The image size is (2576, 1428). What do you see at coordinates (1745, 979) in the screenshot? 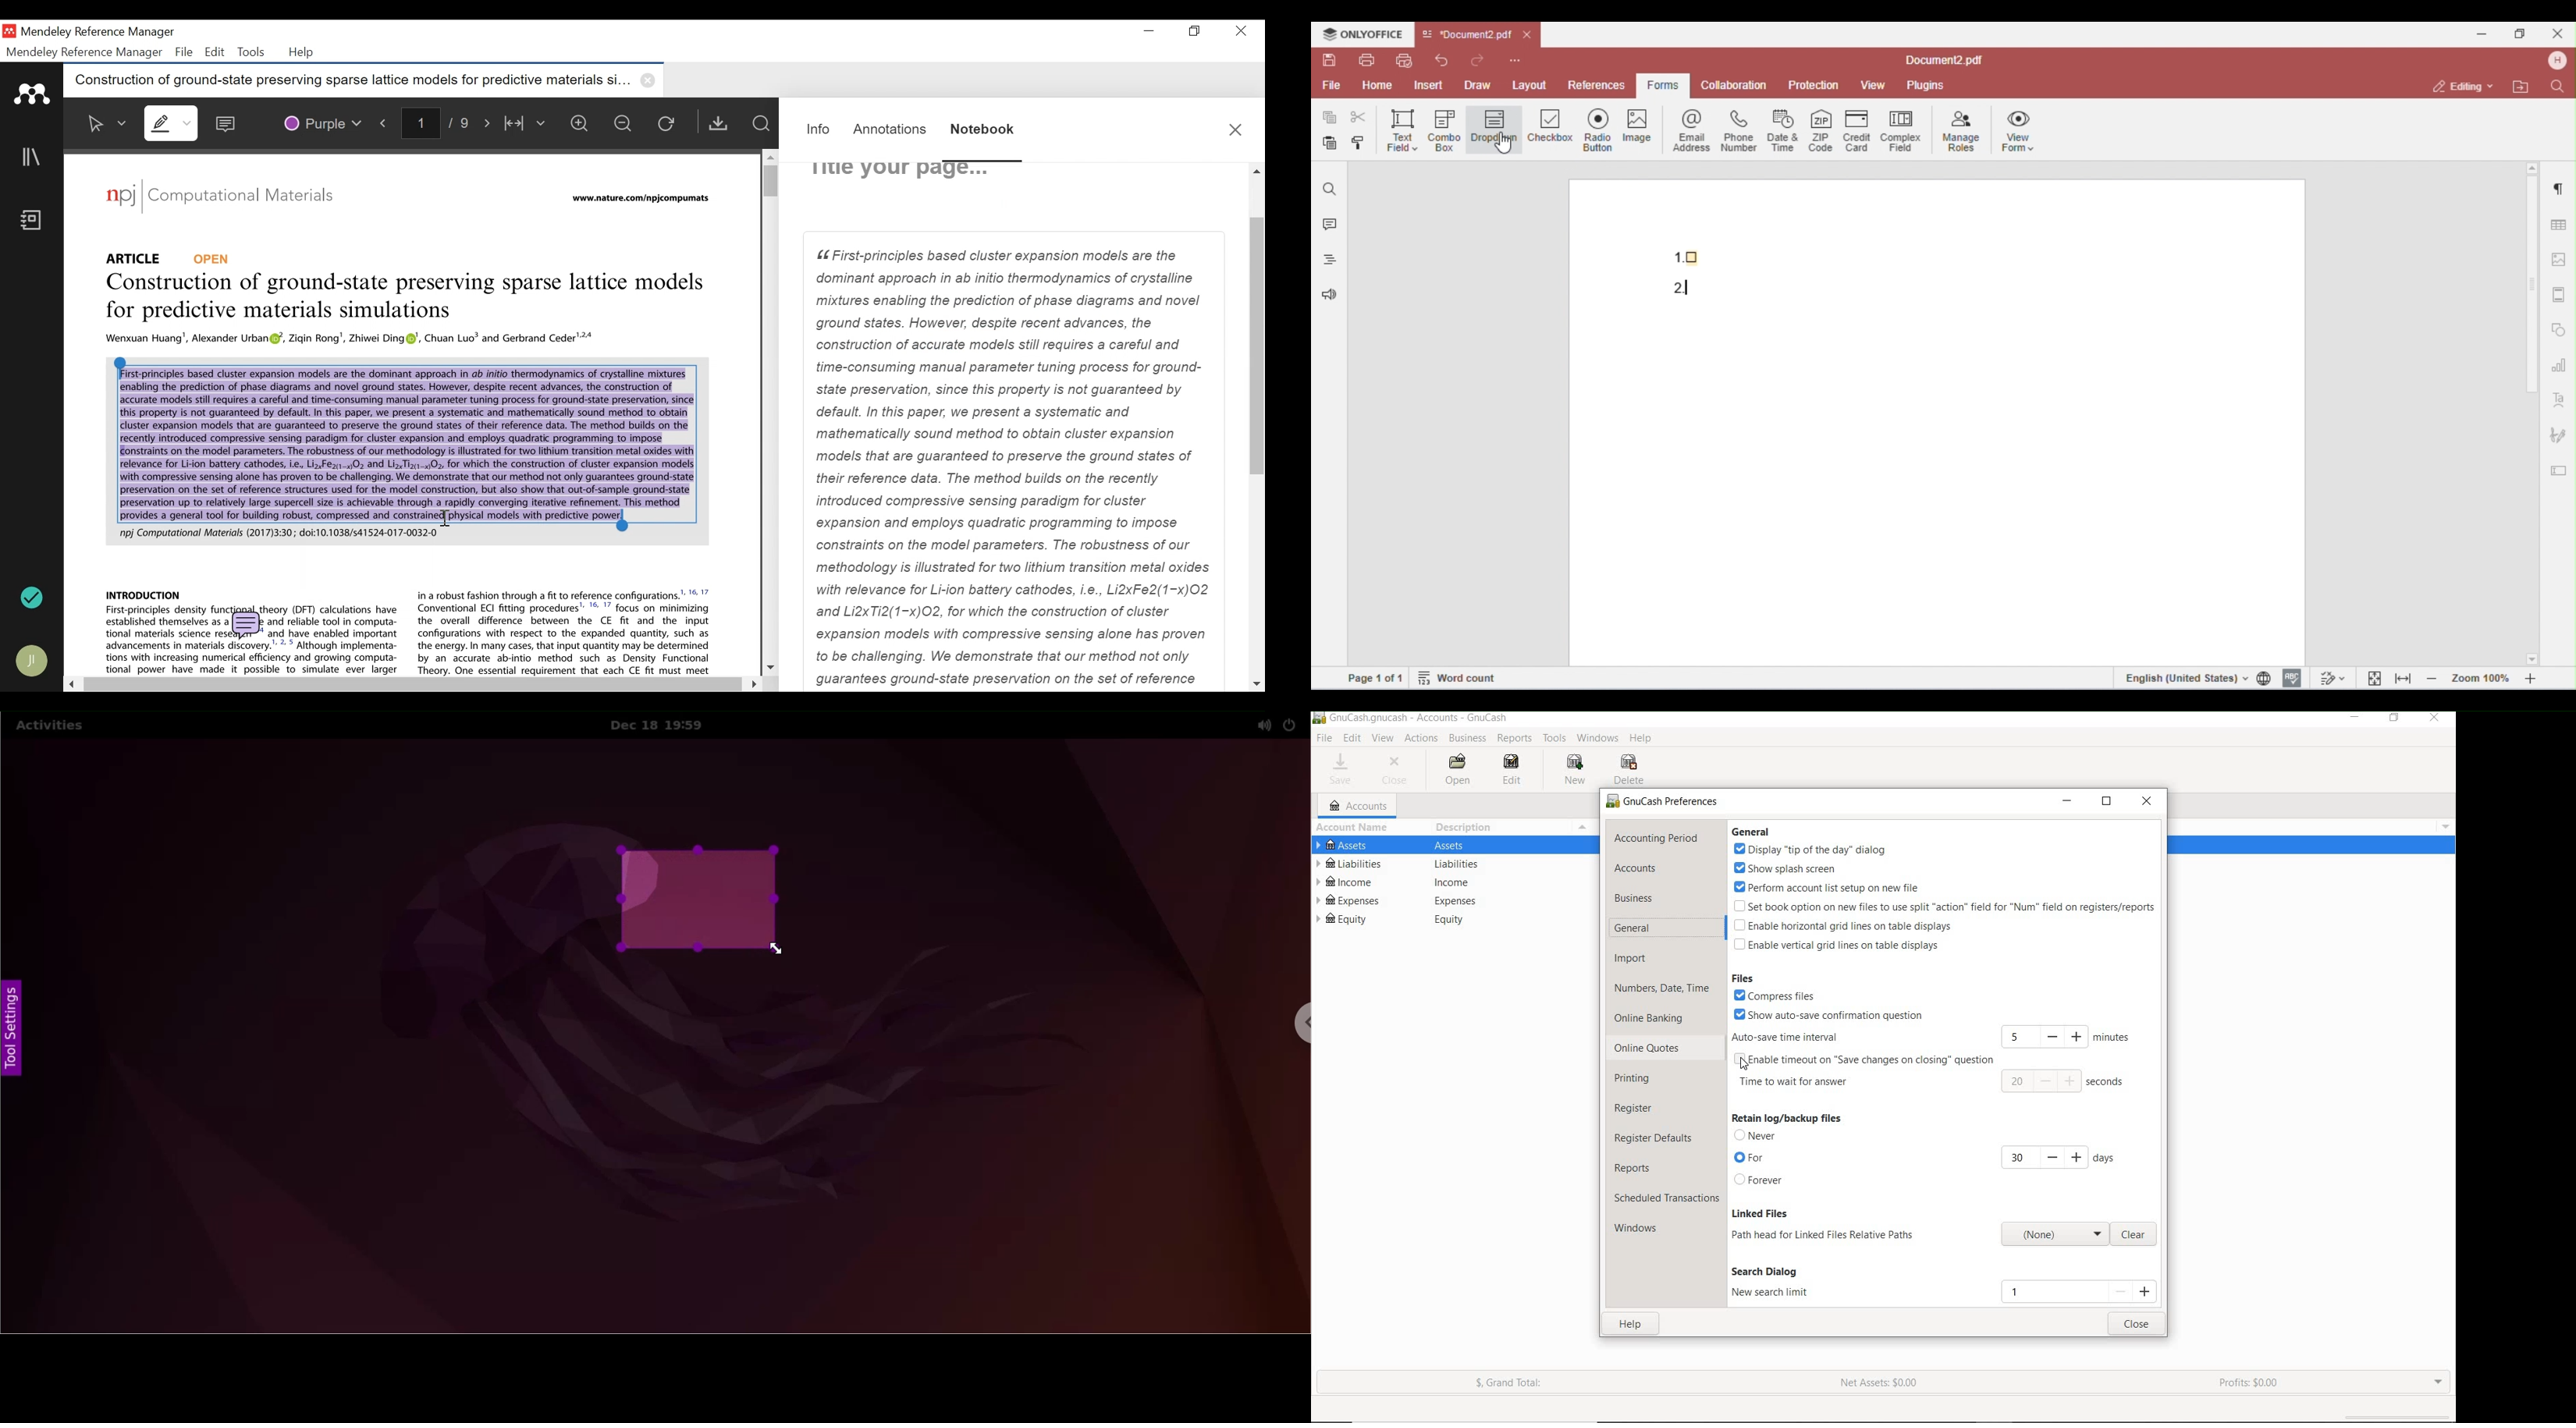
I see `files` at bounding box center [1745, 979].